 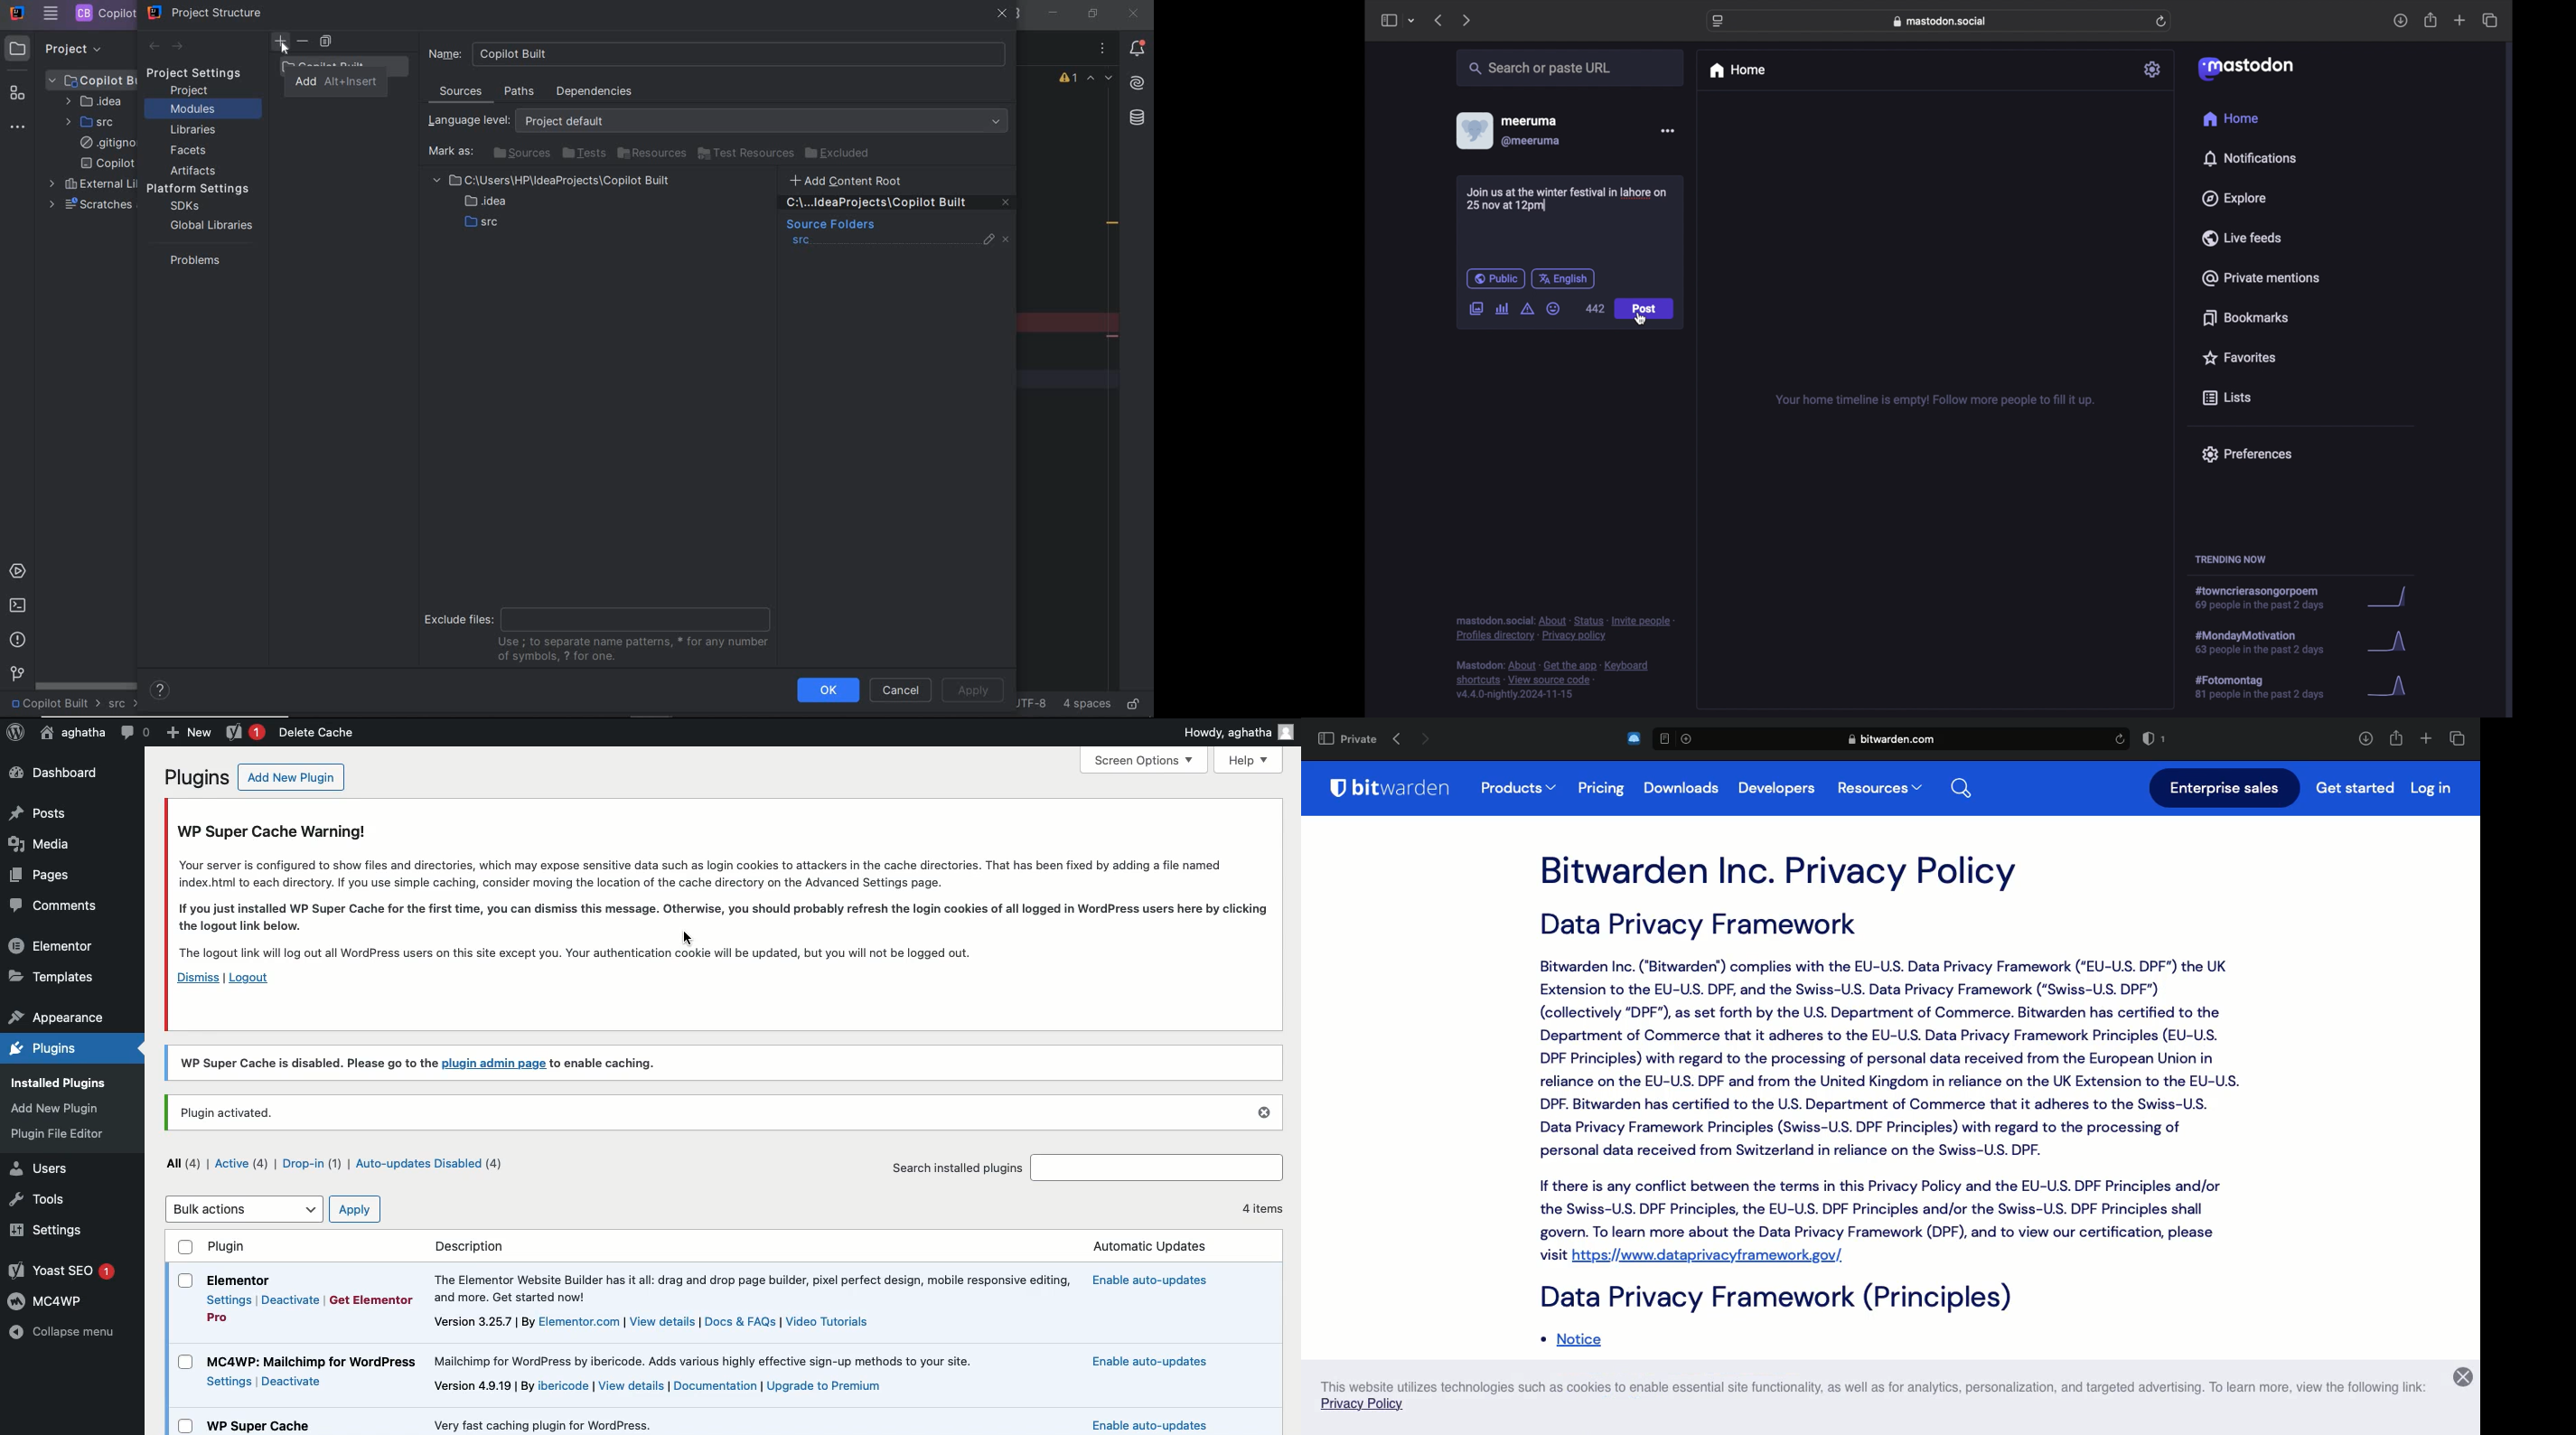 What do you see at coordinates (57, 1015) in the screenshot?
I see `appearance` at bounding box center [57, 1015].